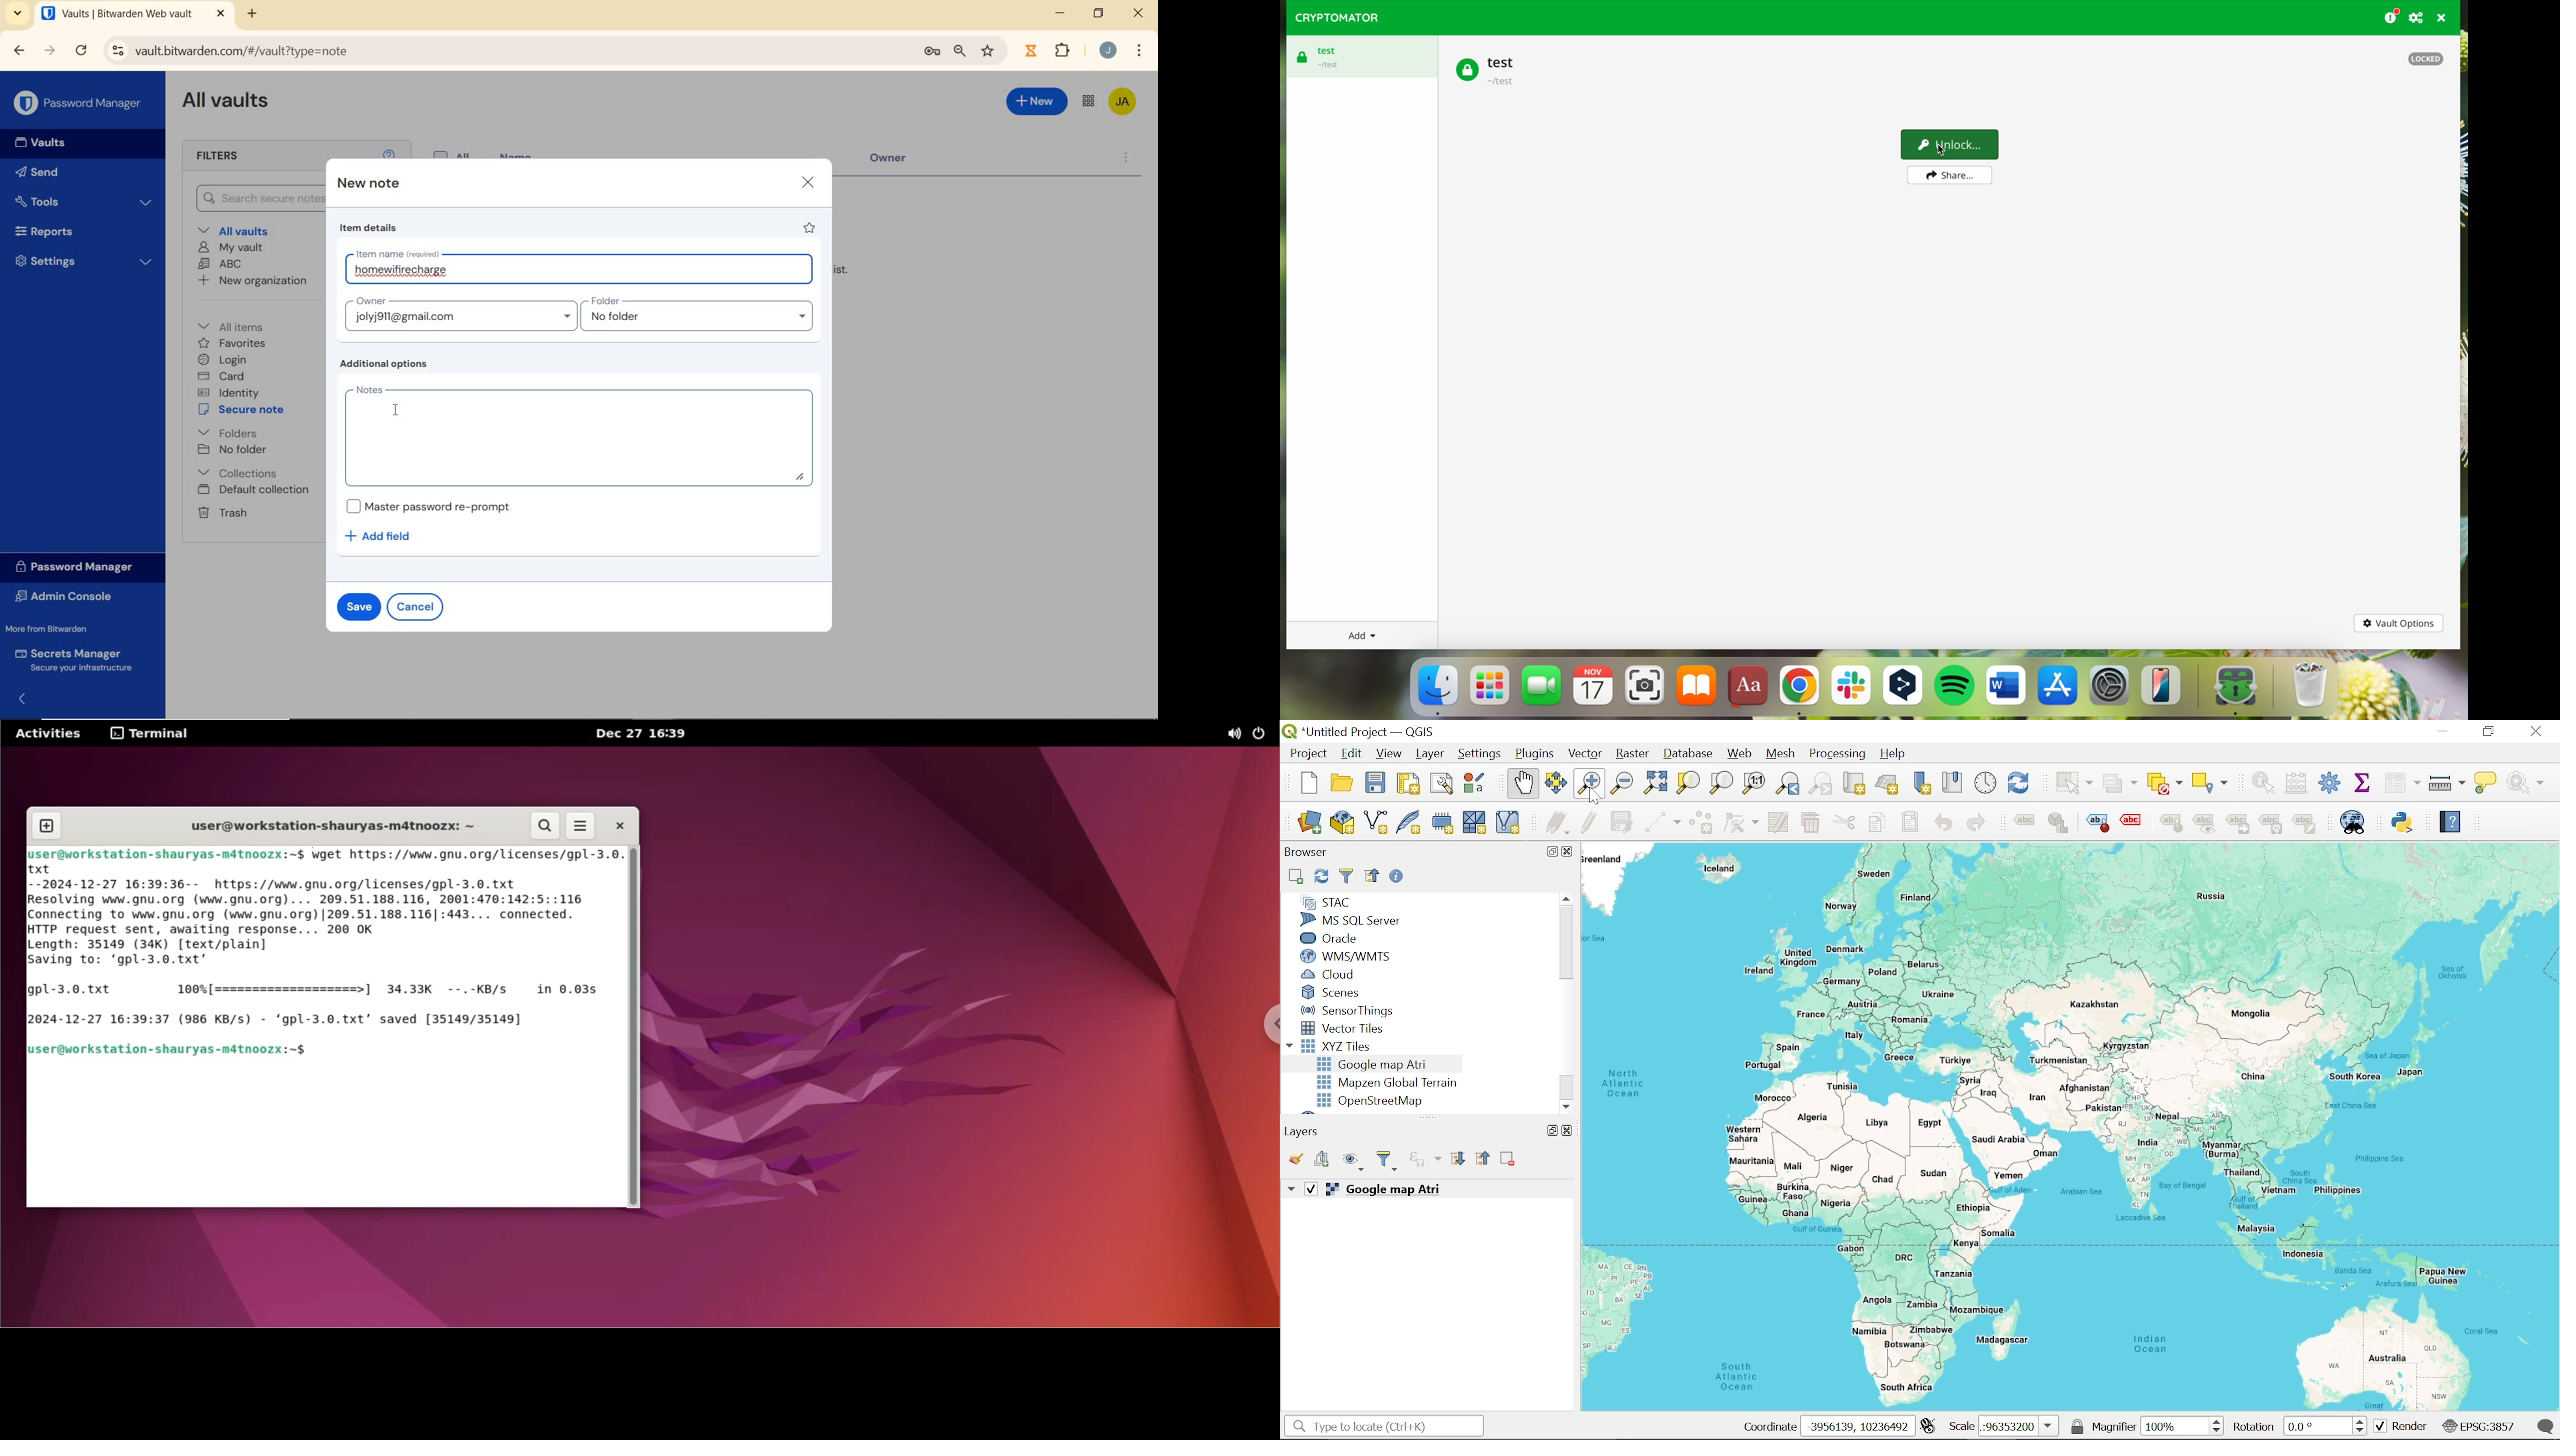  I want to click on View, so click(1389, 755).